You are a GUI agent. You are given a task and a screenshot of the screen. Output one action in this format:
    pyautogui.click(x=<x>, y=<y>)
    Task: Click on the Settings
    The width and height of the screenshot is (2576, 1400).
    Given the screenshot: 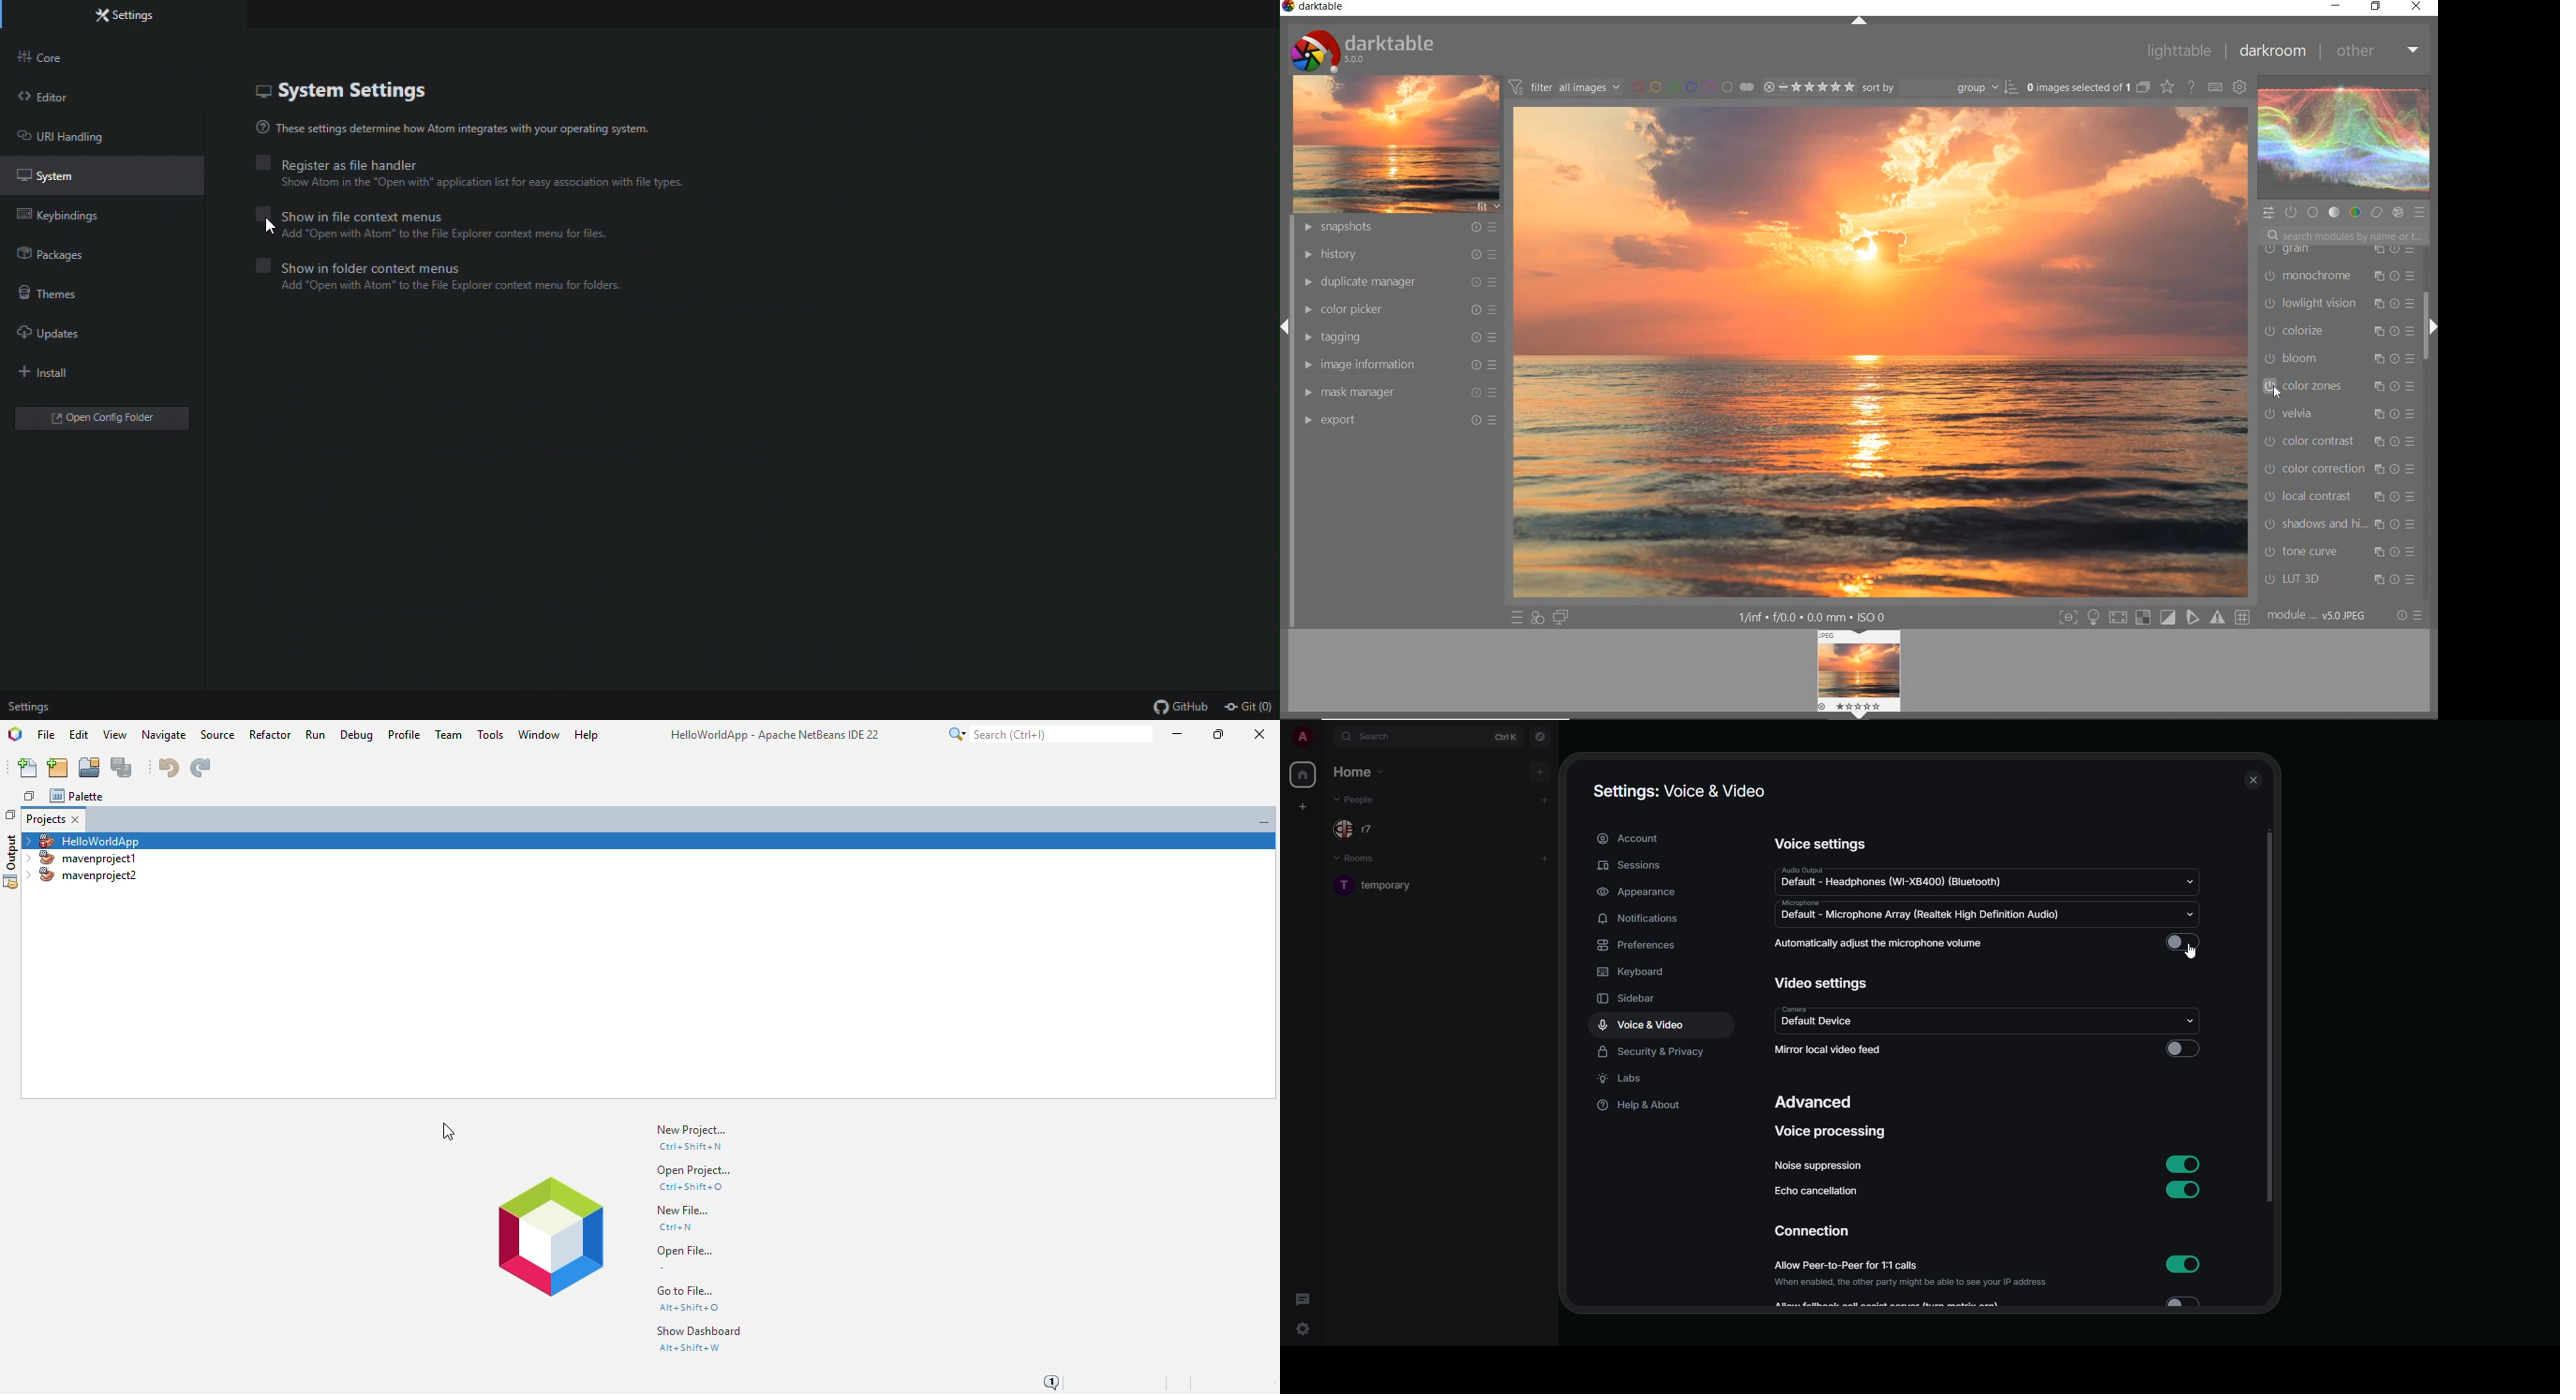 What is the action you would take?
    pyautogui.click(x=34, y=707)
    